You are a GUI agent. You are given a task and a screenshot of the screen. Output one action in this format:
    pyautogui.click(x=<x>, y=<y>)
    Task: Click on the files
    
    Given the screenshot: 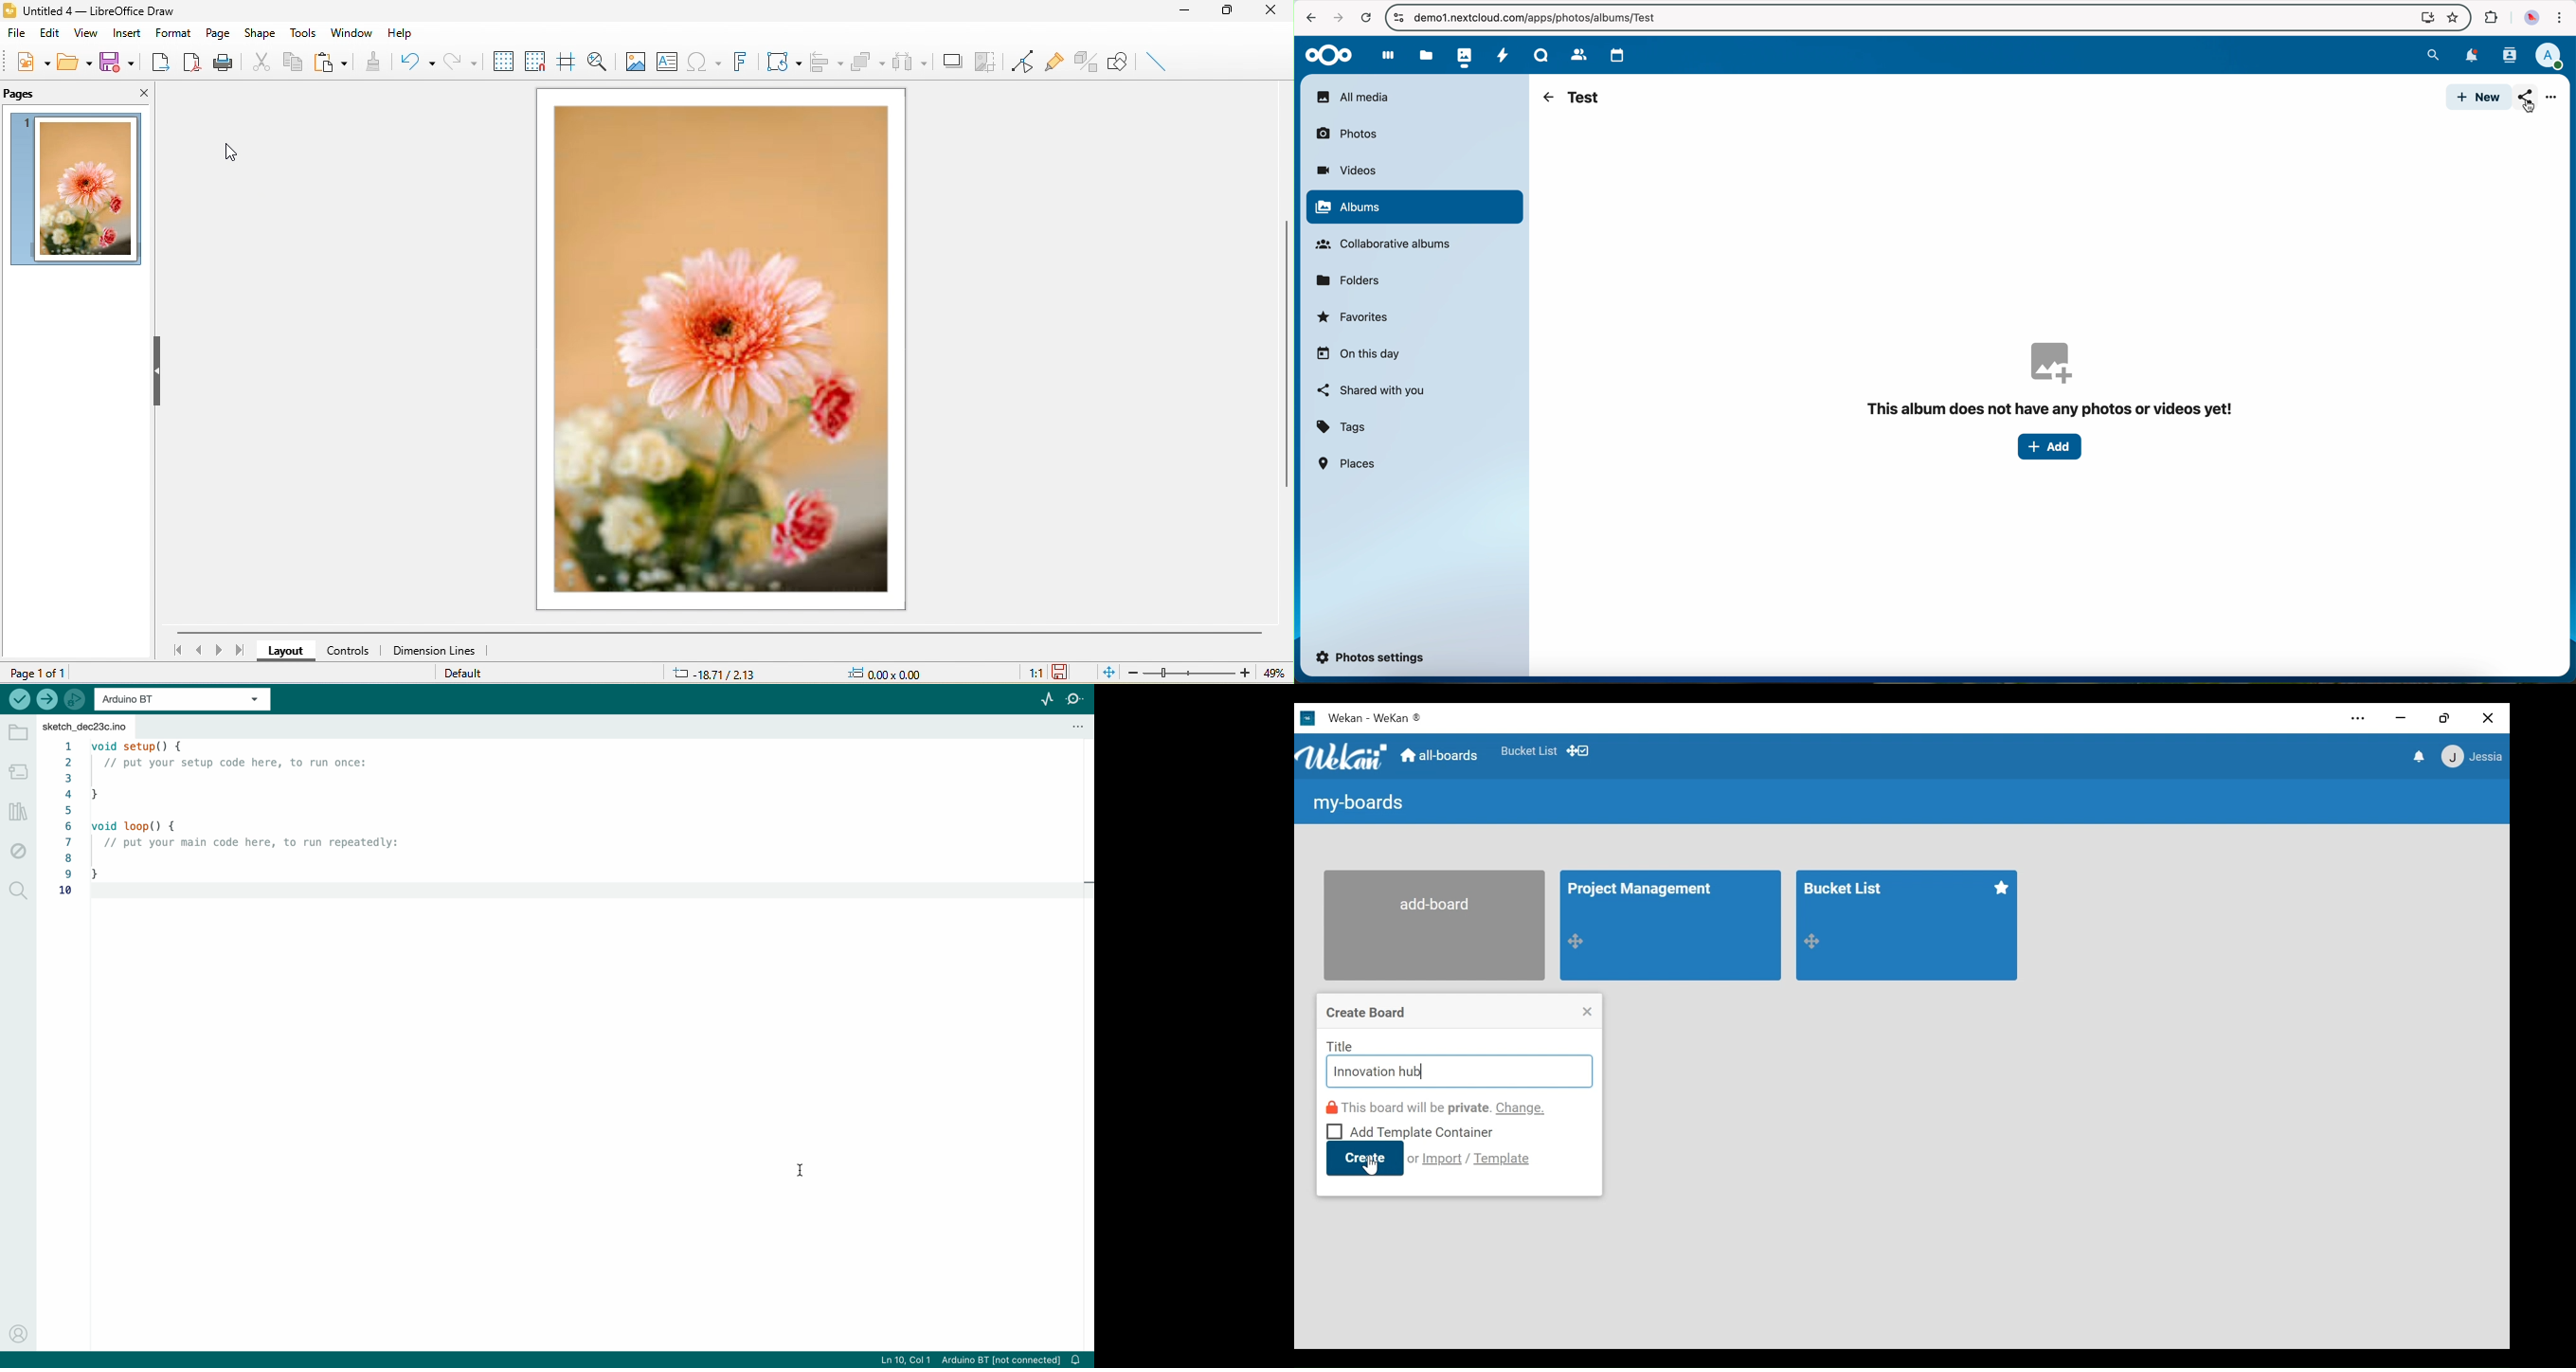 What is the action you would take?
    pyautogui.click(x=1425, y=55)
    